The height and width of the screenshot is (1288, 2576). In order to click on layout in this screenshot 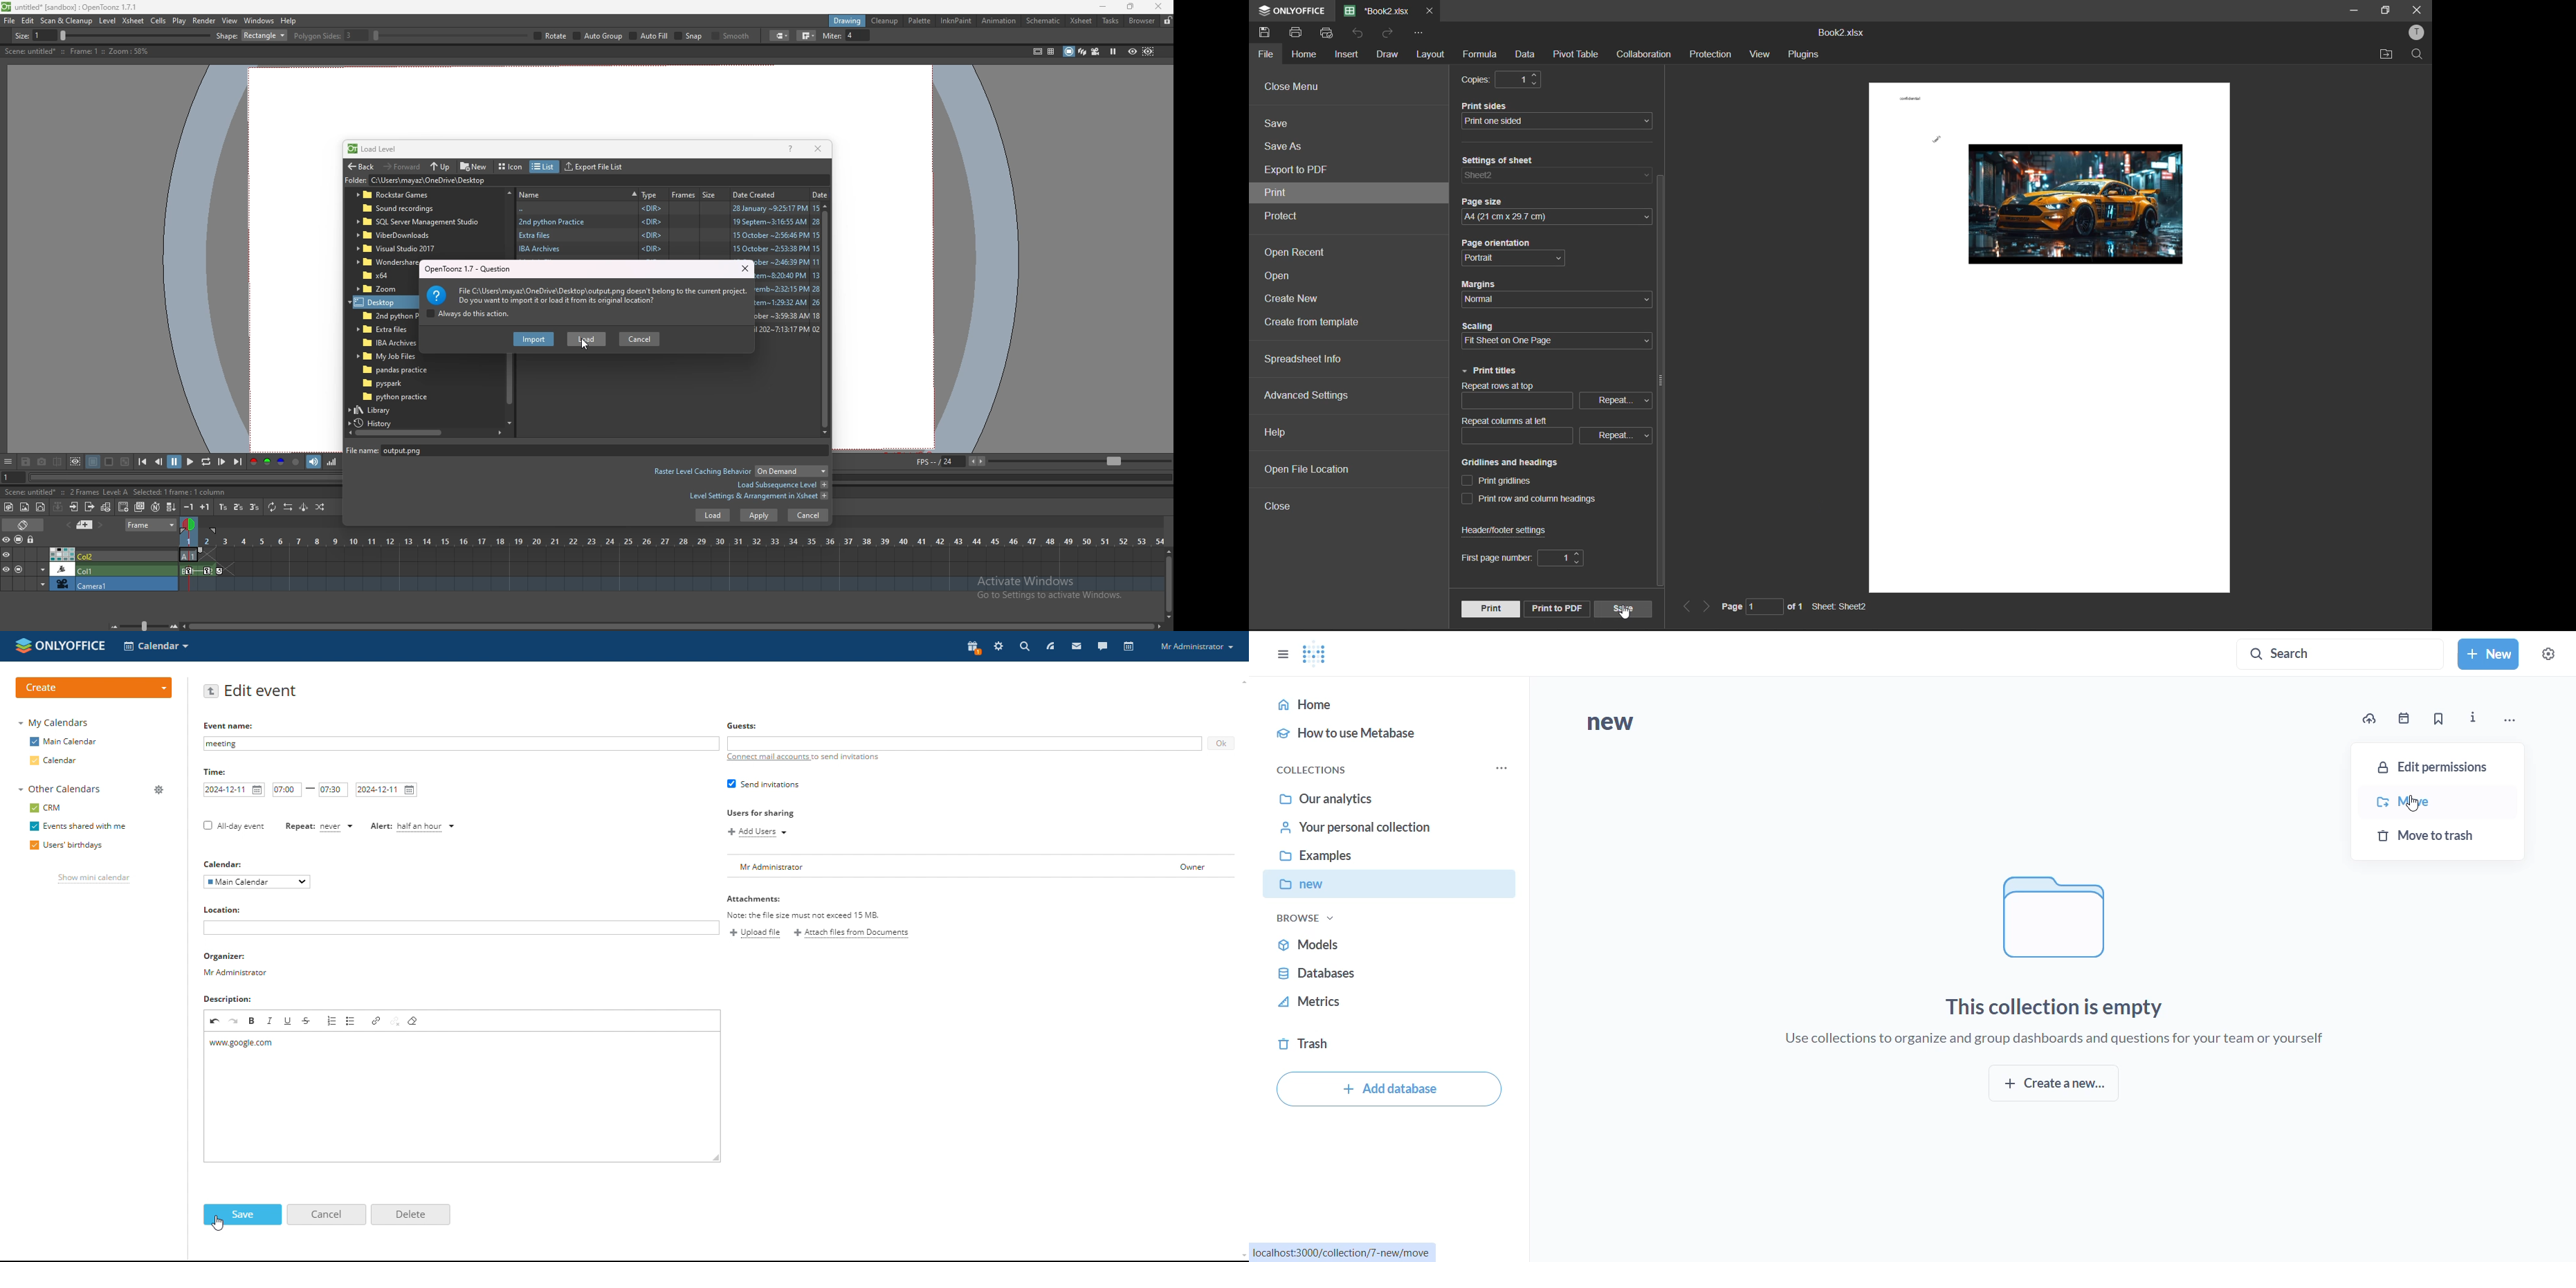, I will do `click(1433, 55)`.